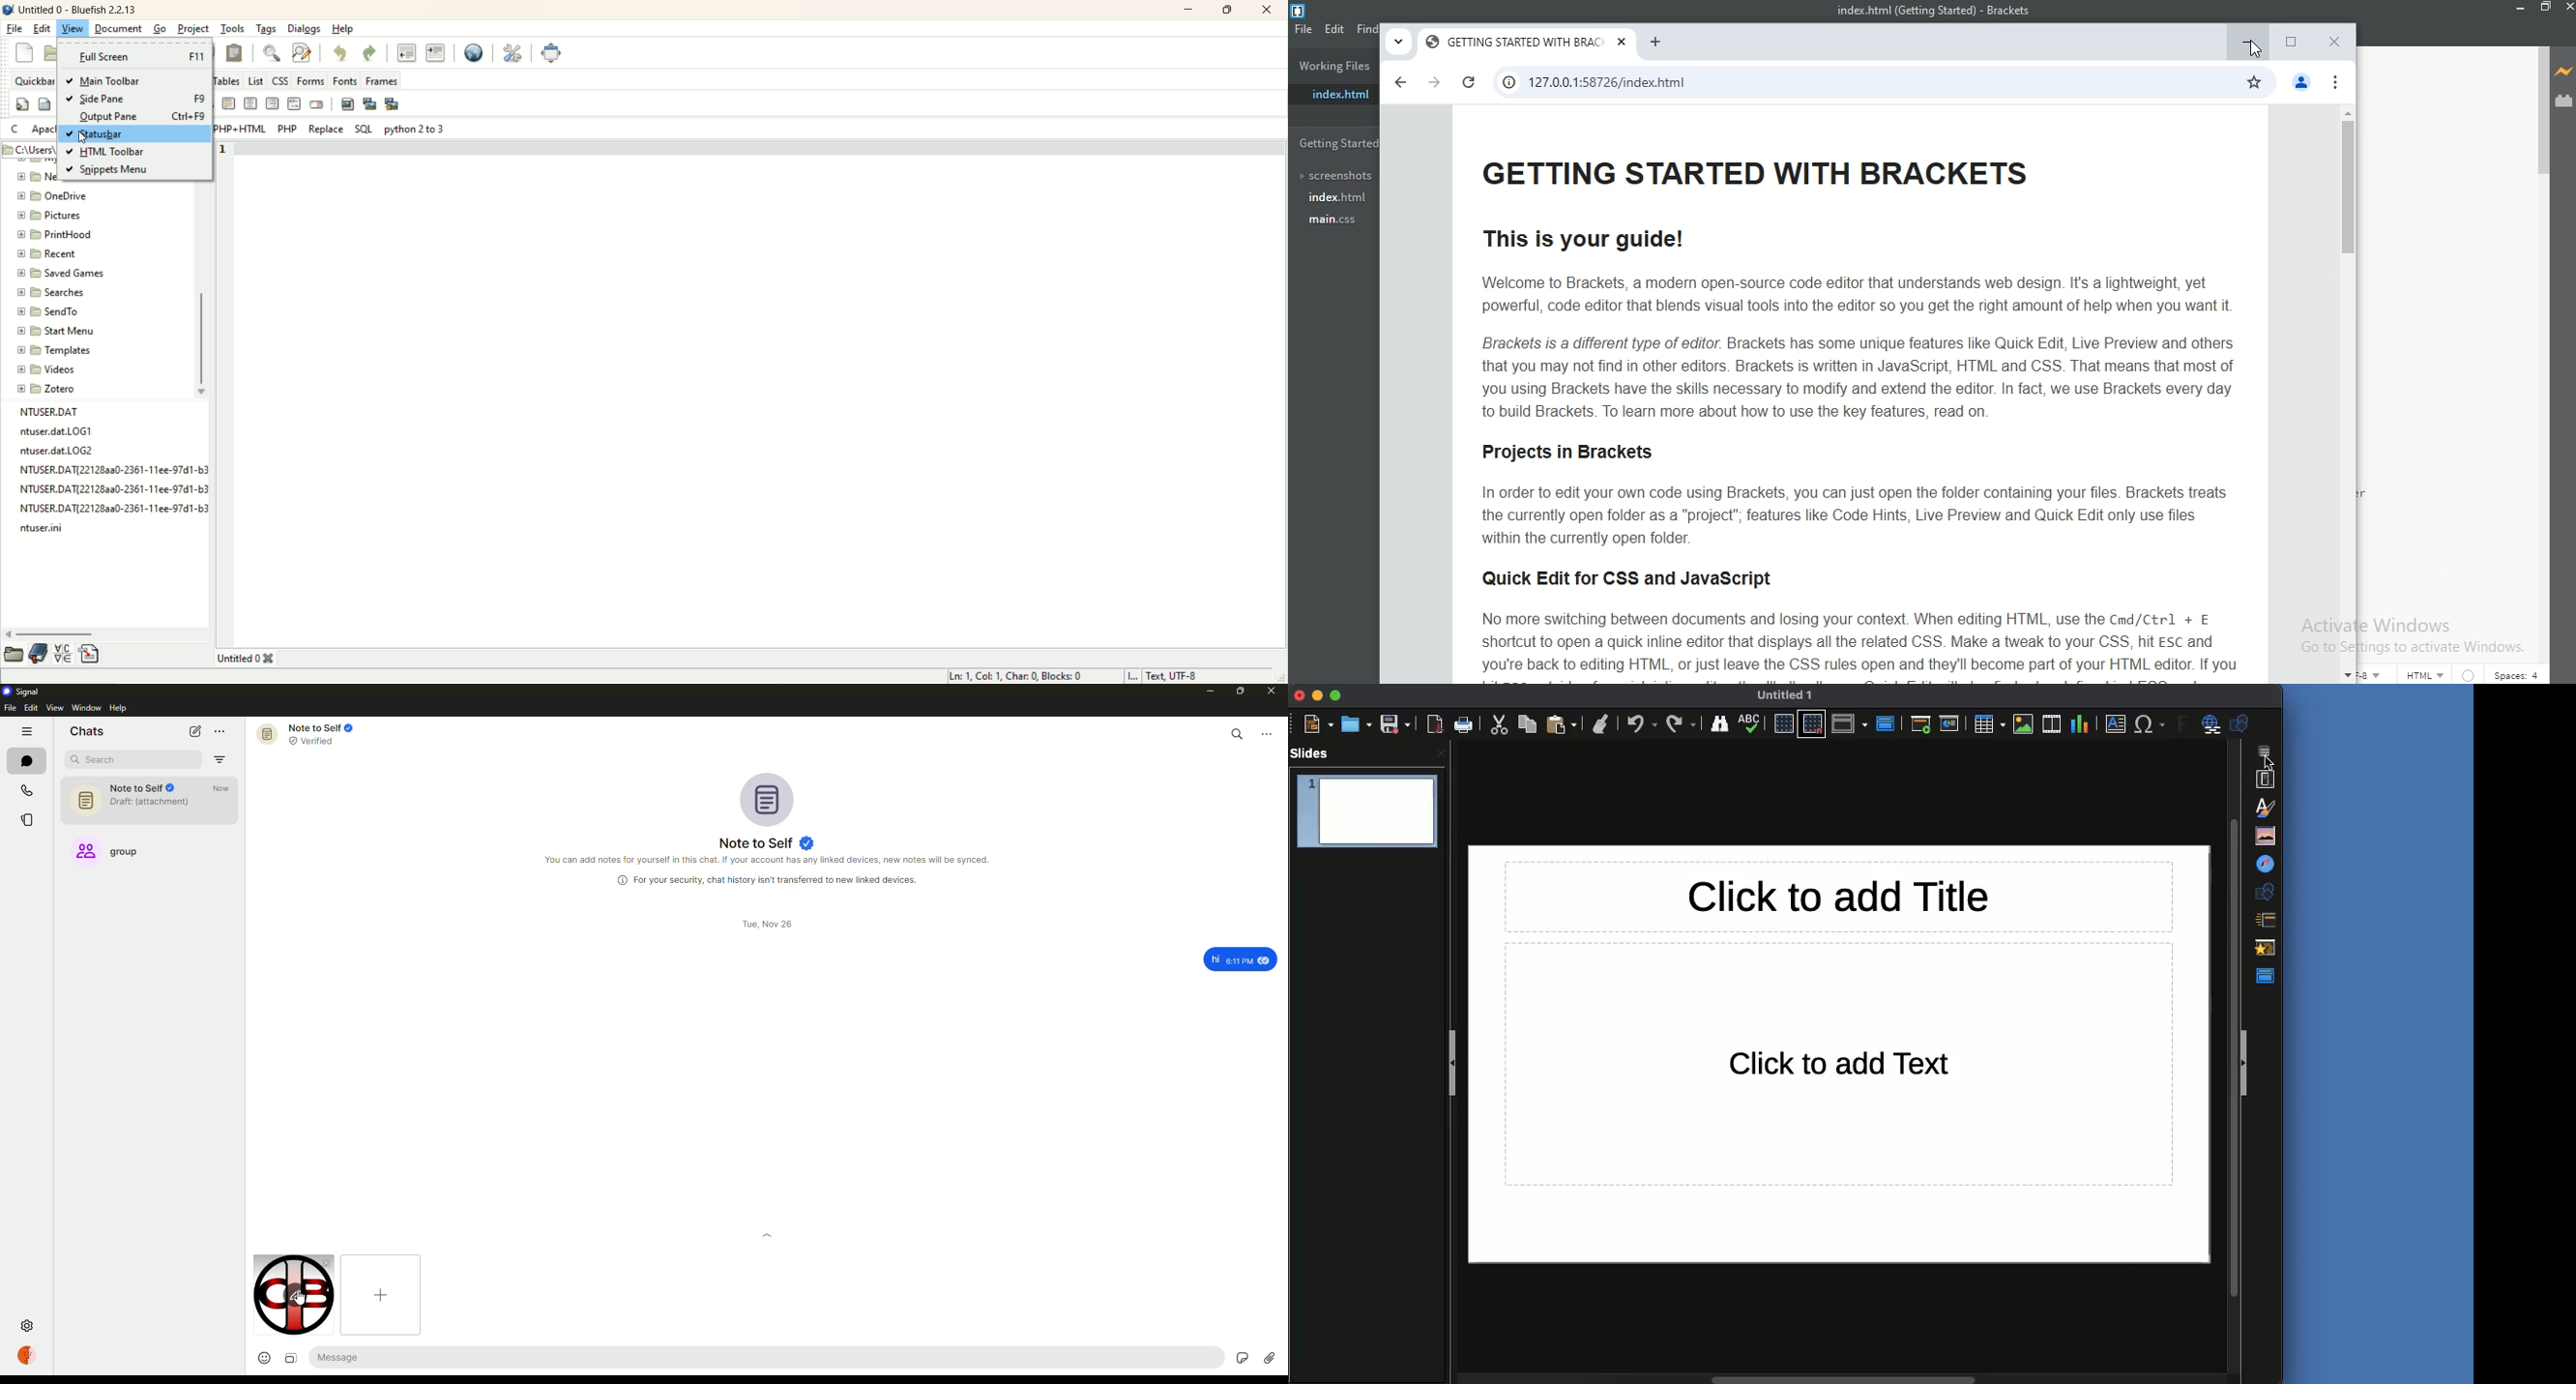  What do you see at coordinates (1434, 83) in the screenshot?
I see `next page` at bounding box center [1434, 83].